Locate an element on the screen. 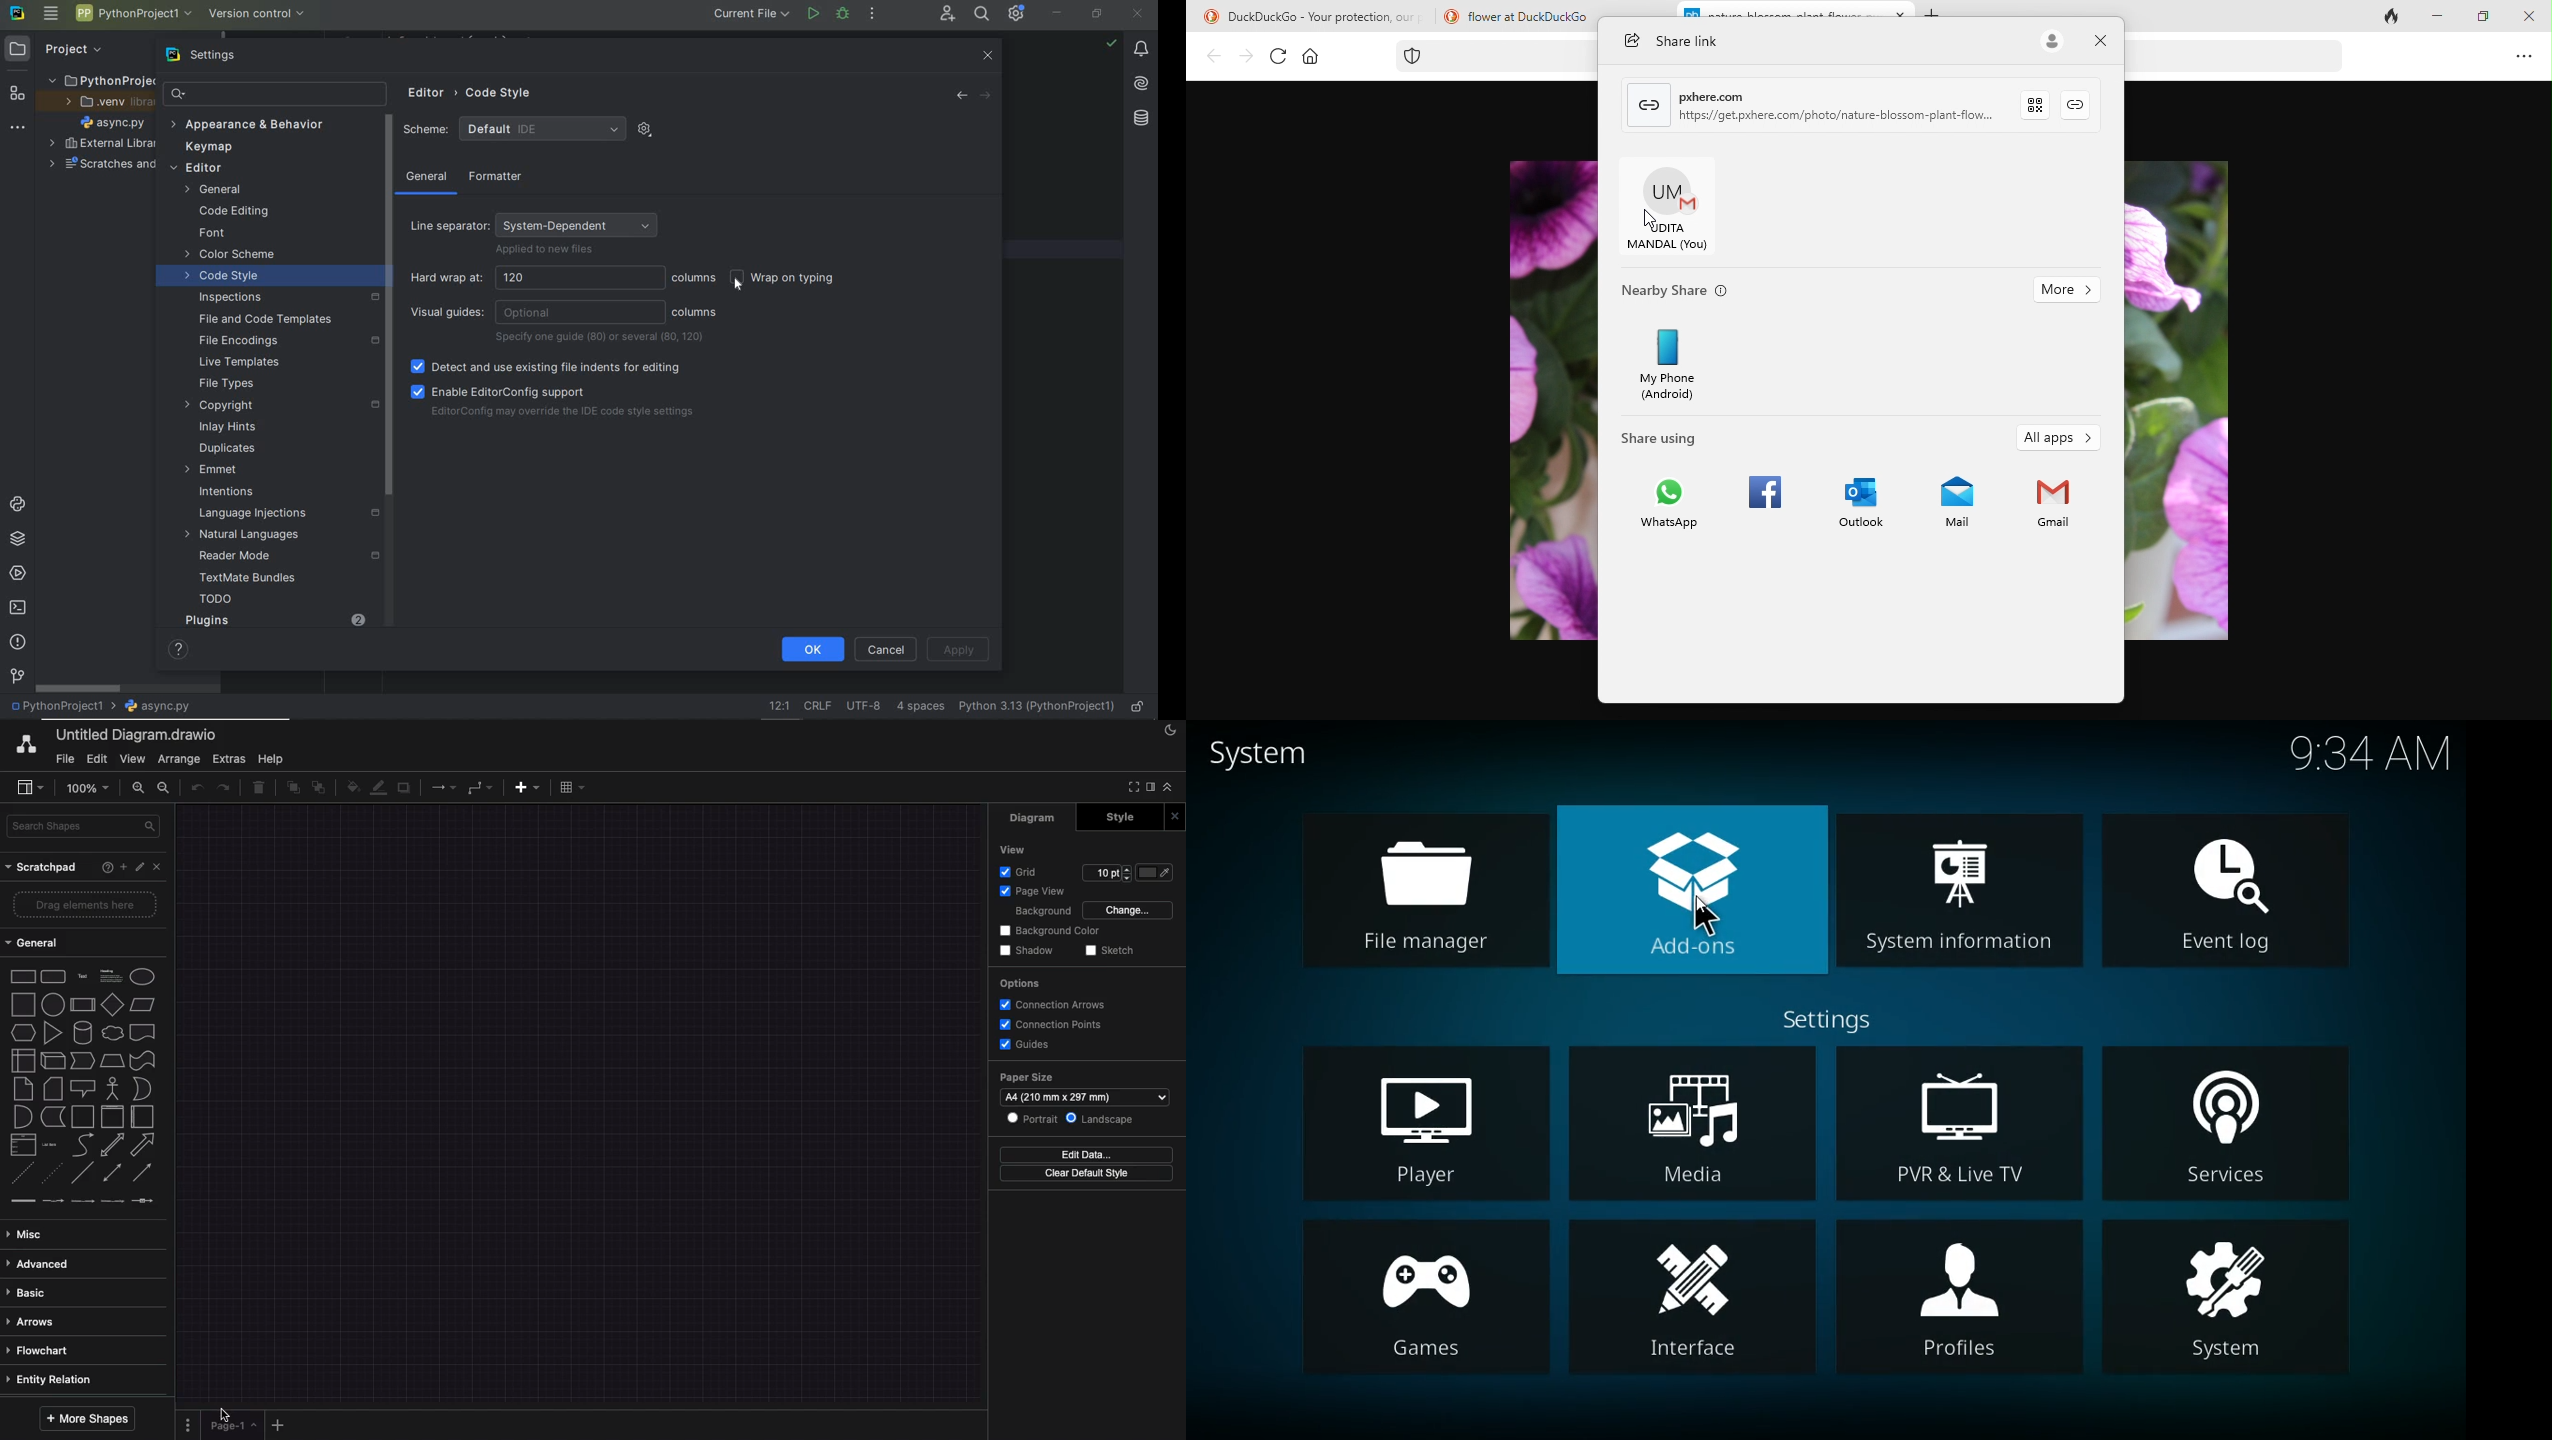  pvr & live tv is located at coordinates (1959, 1124).